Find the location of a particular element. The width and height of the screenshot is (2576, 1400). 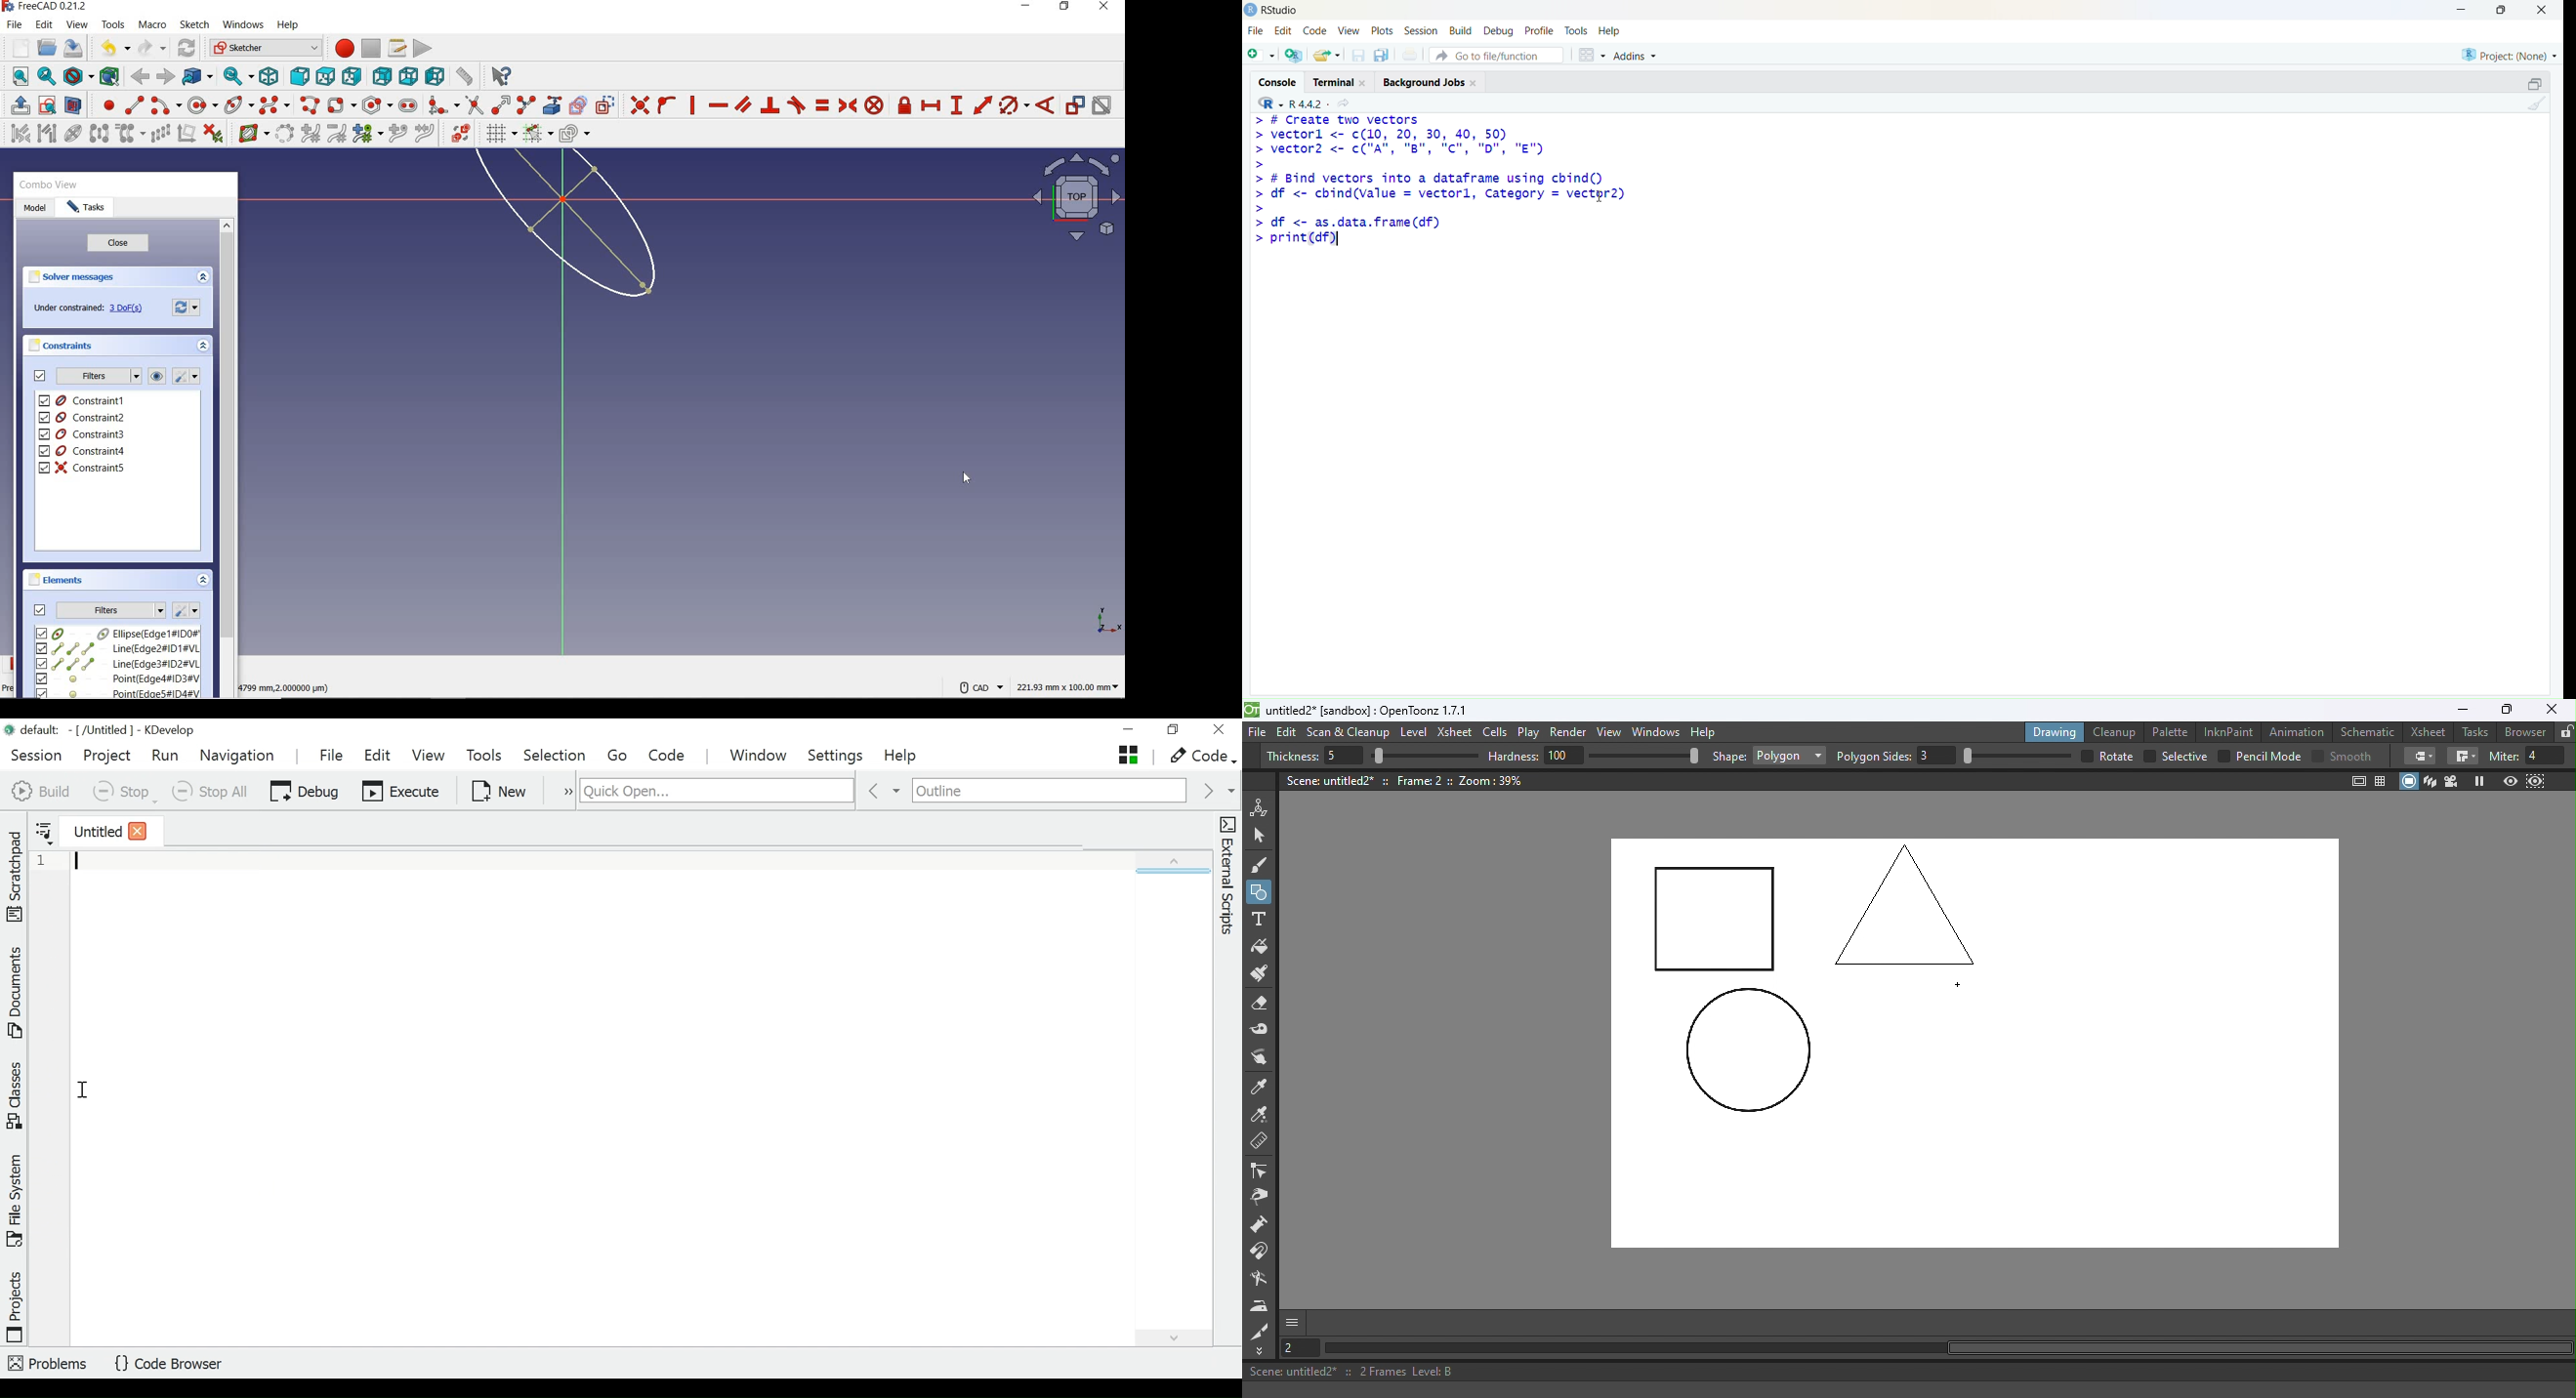

CAD Navigation Style is located at coordinates (978, 686).